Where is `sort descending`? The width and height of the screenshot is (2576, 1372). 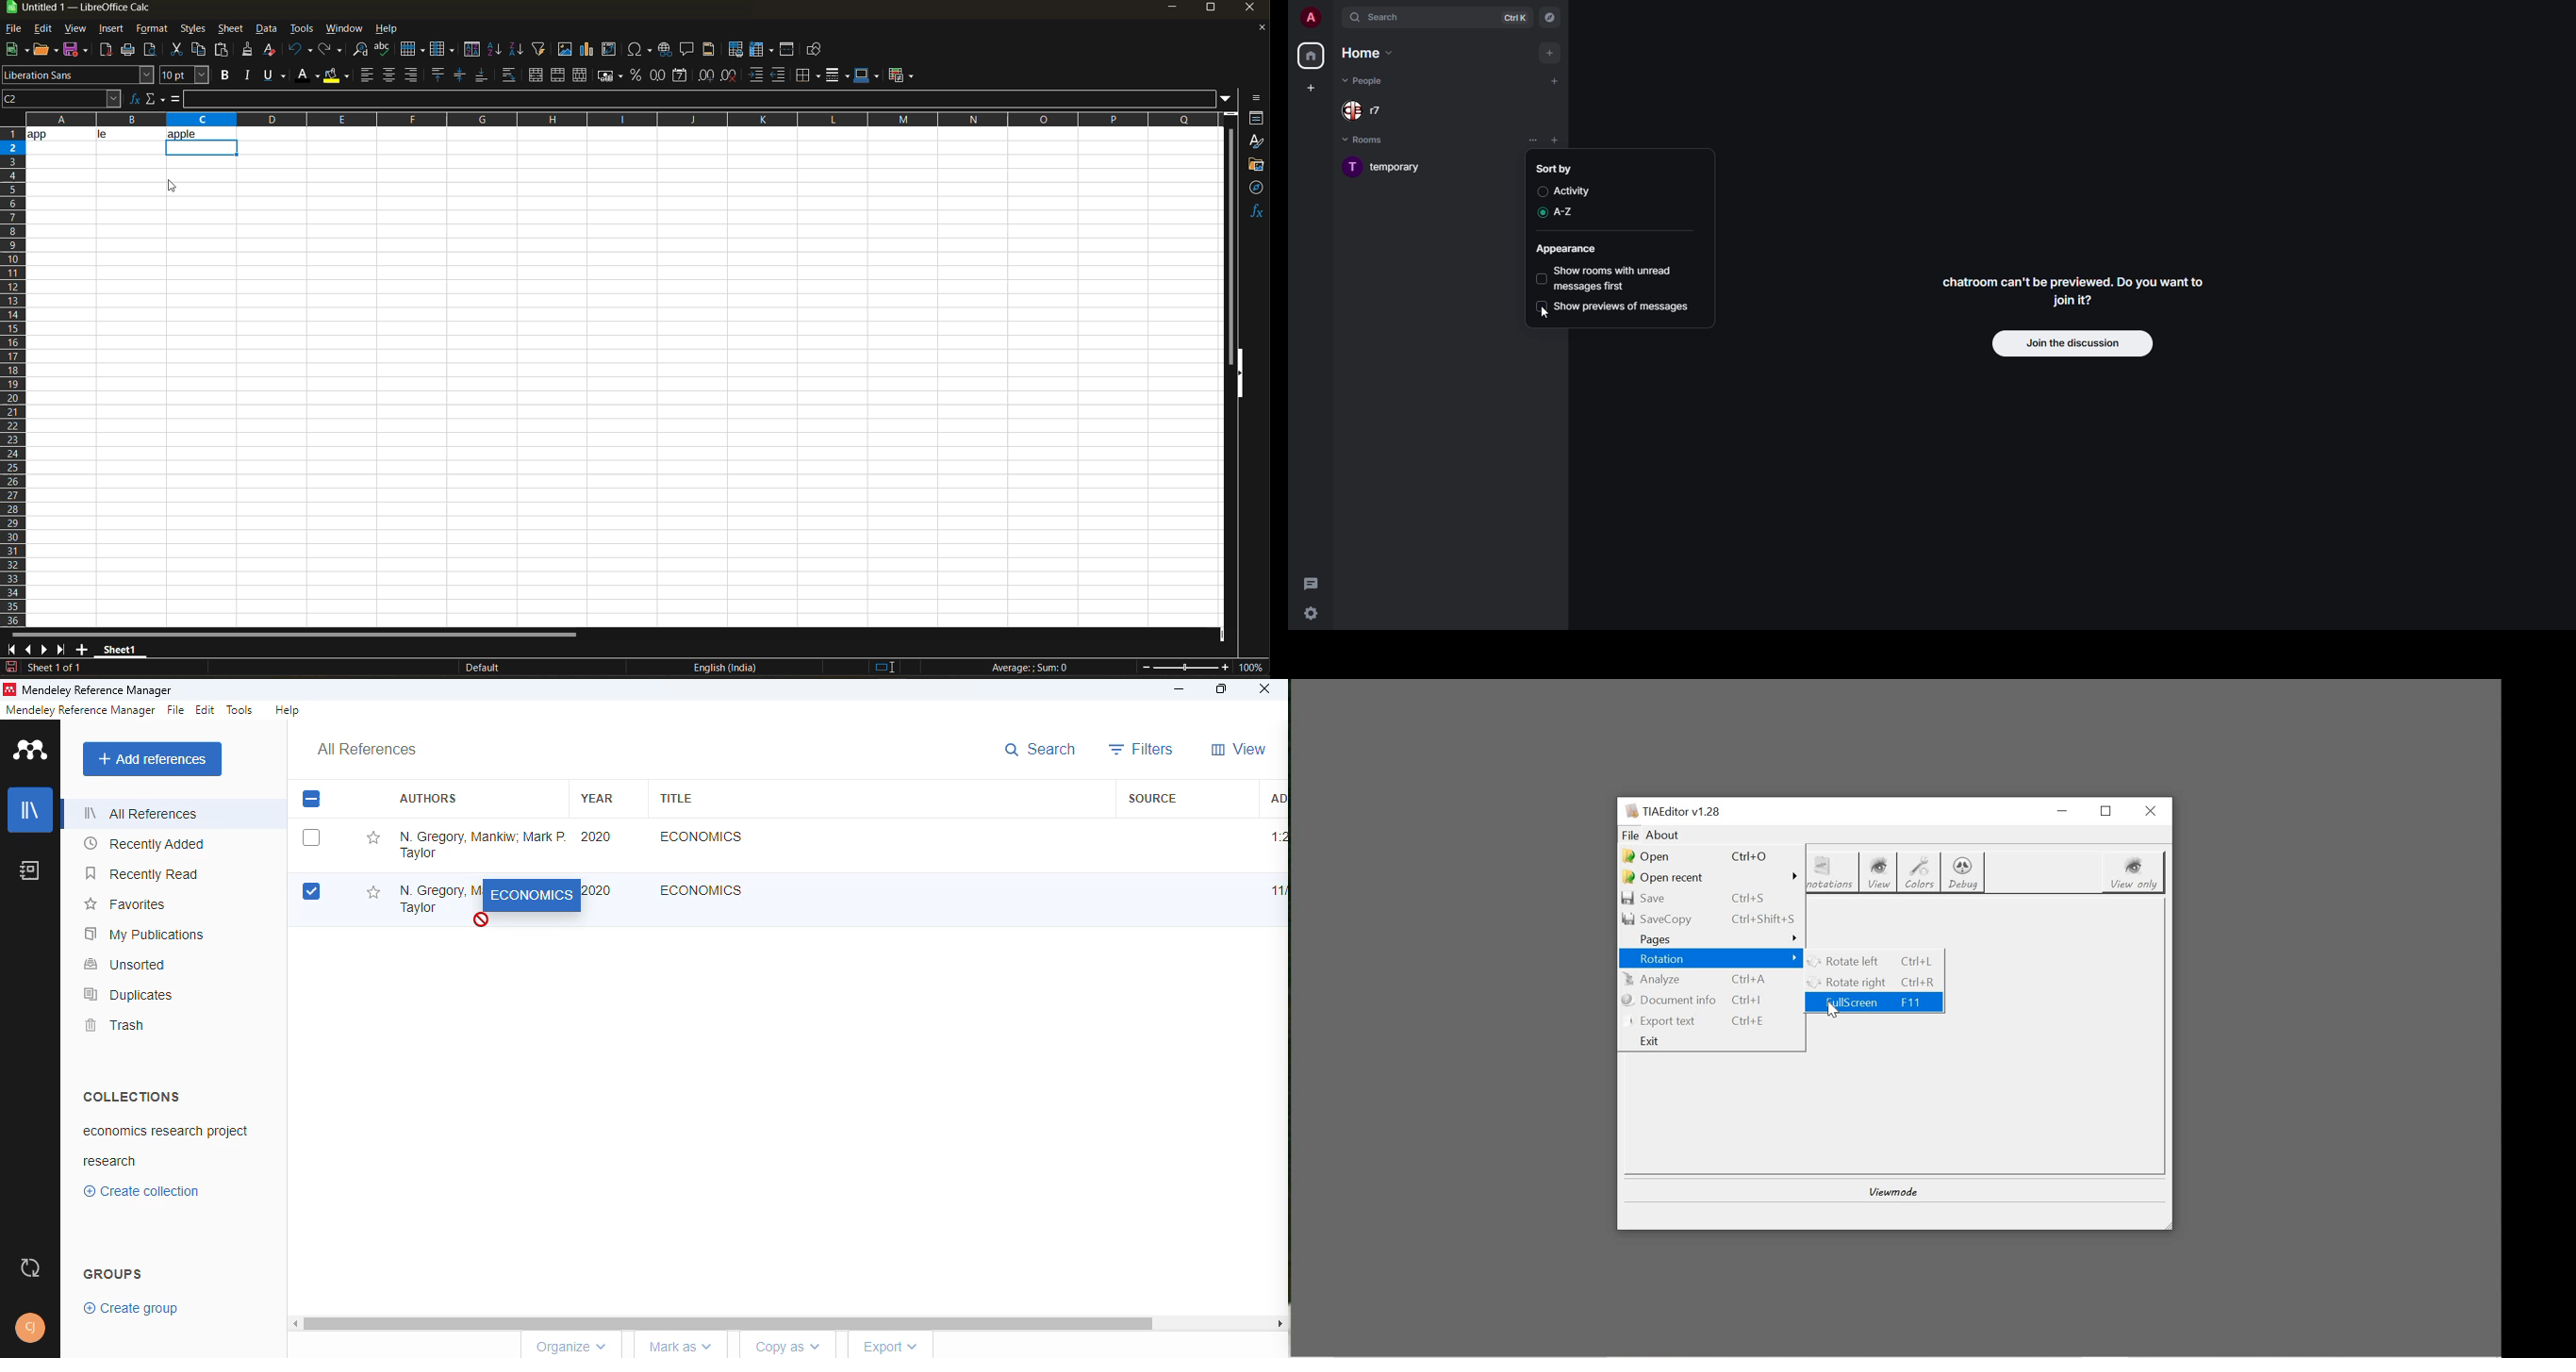
sort descending is located at coordinates (515, 49).